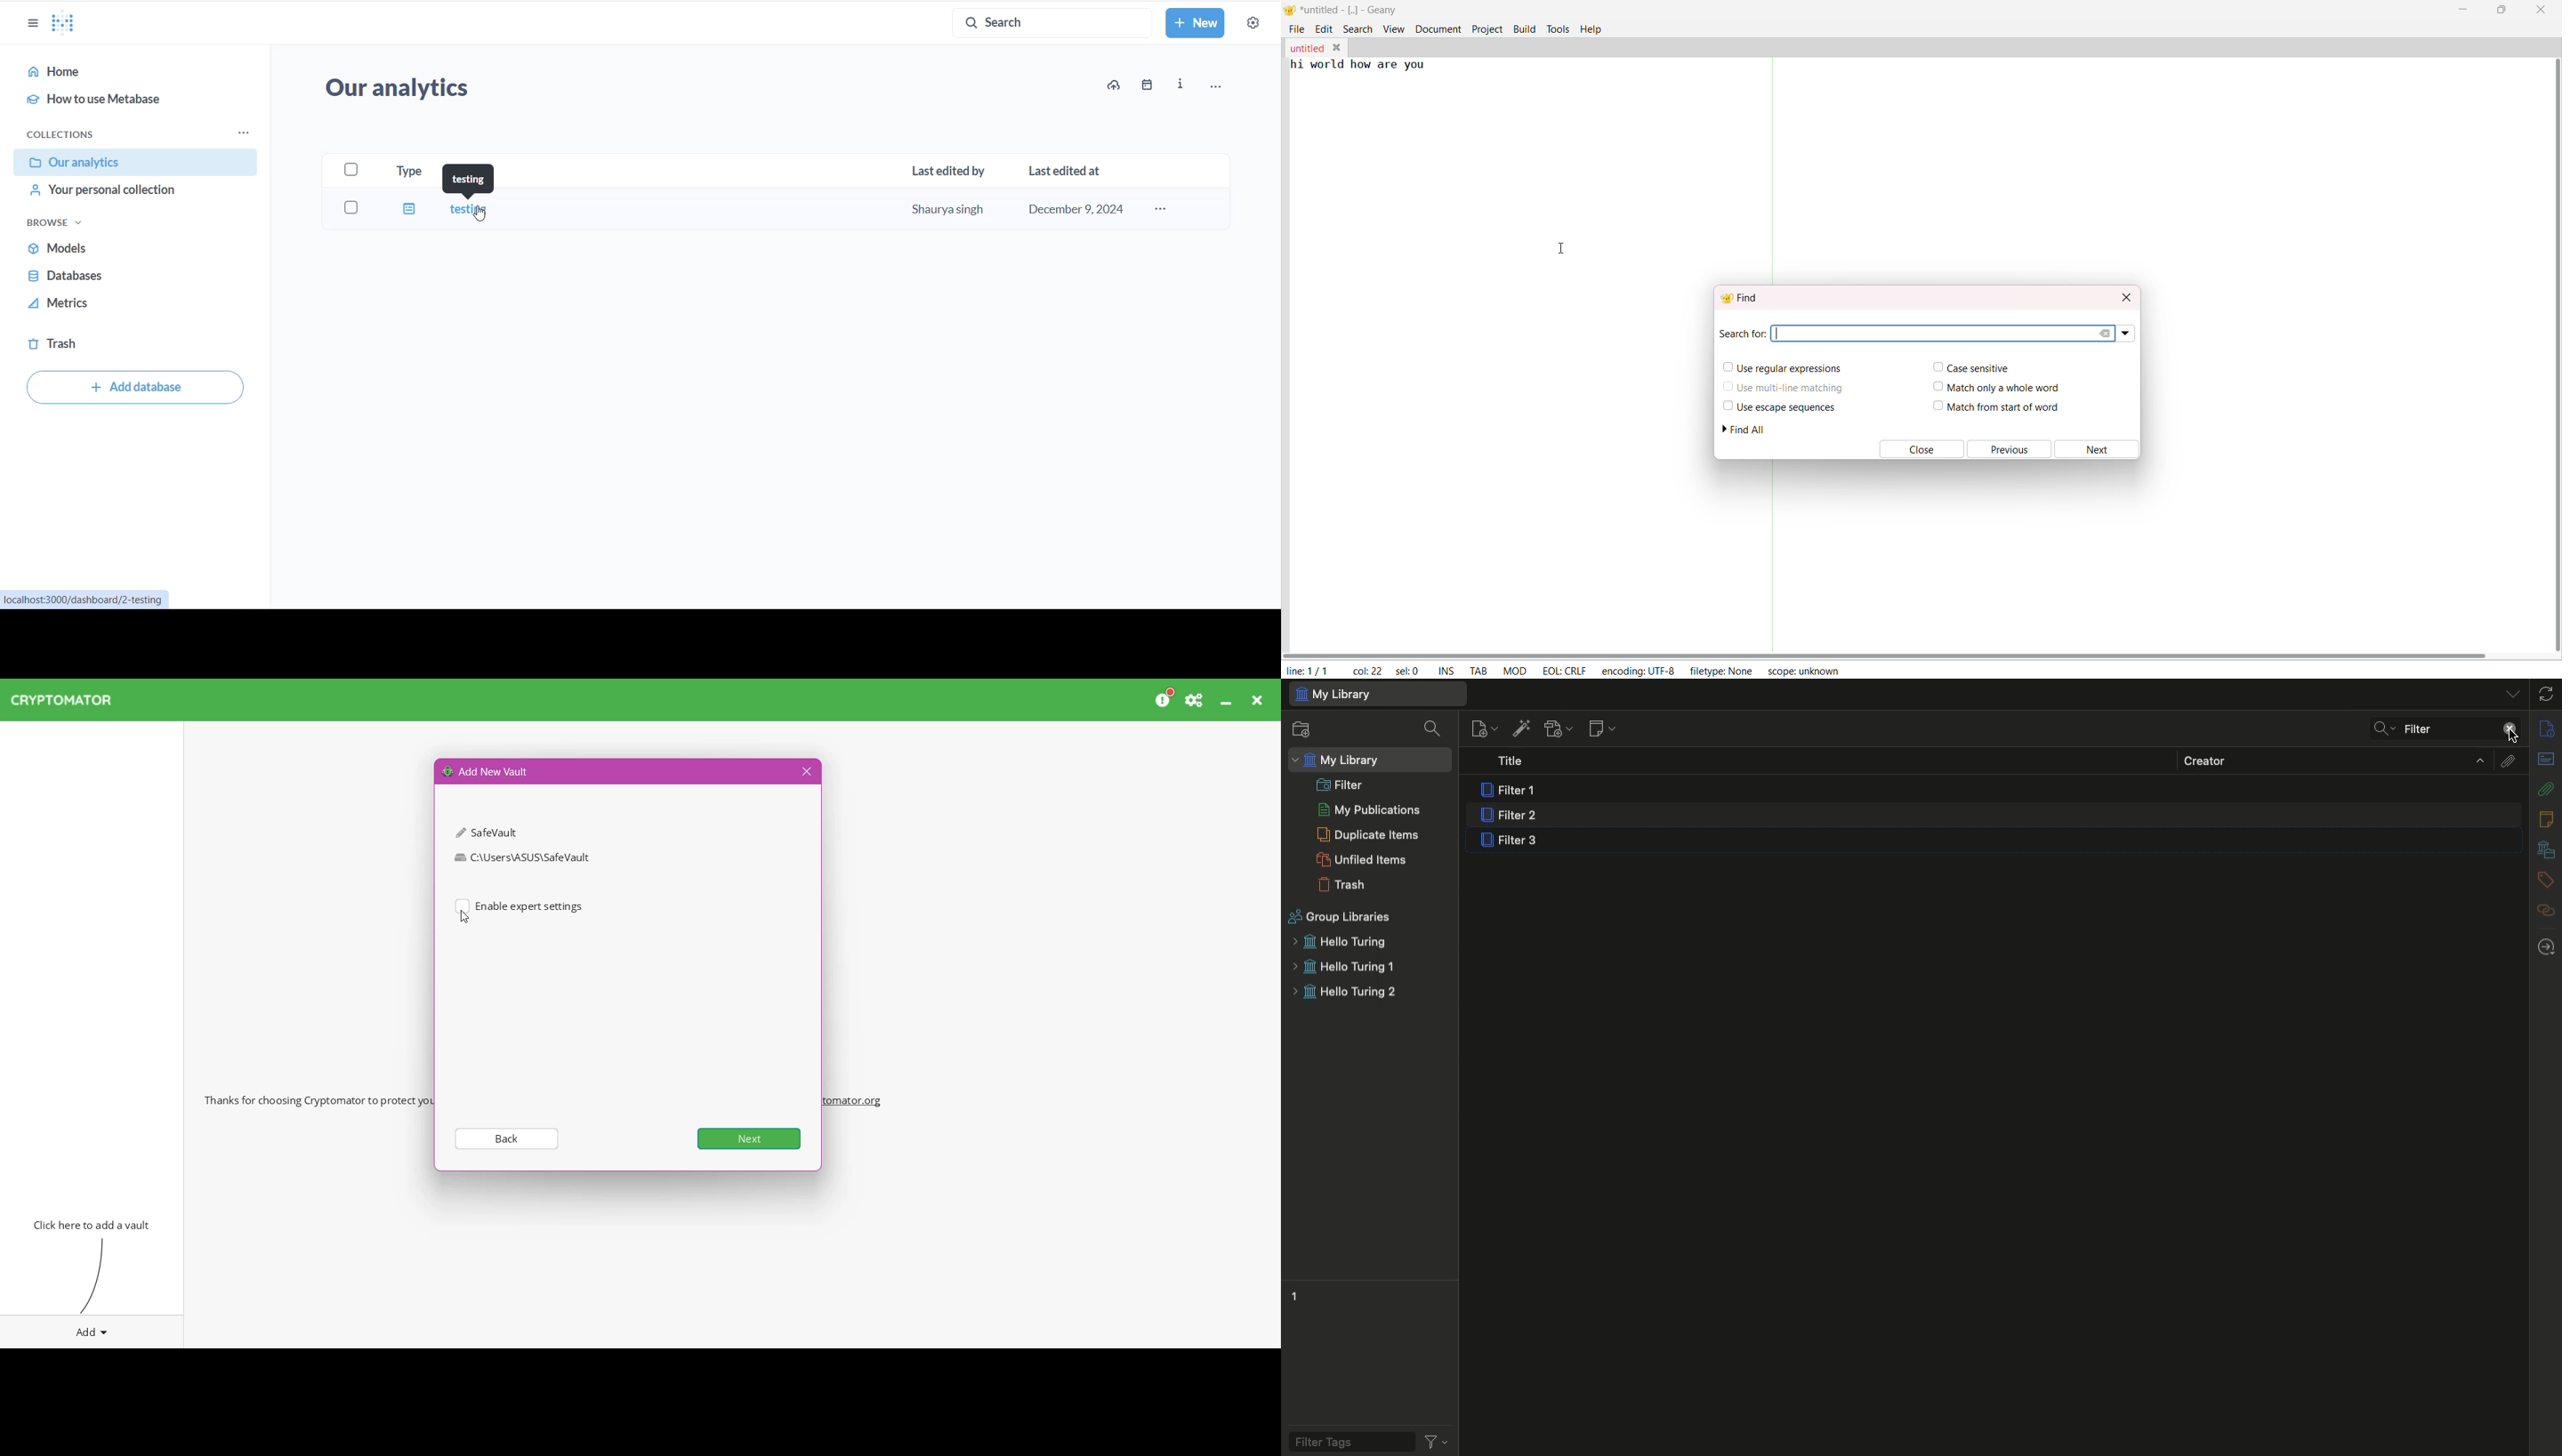  I want to click on more options, so click(1162, 211).